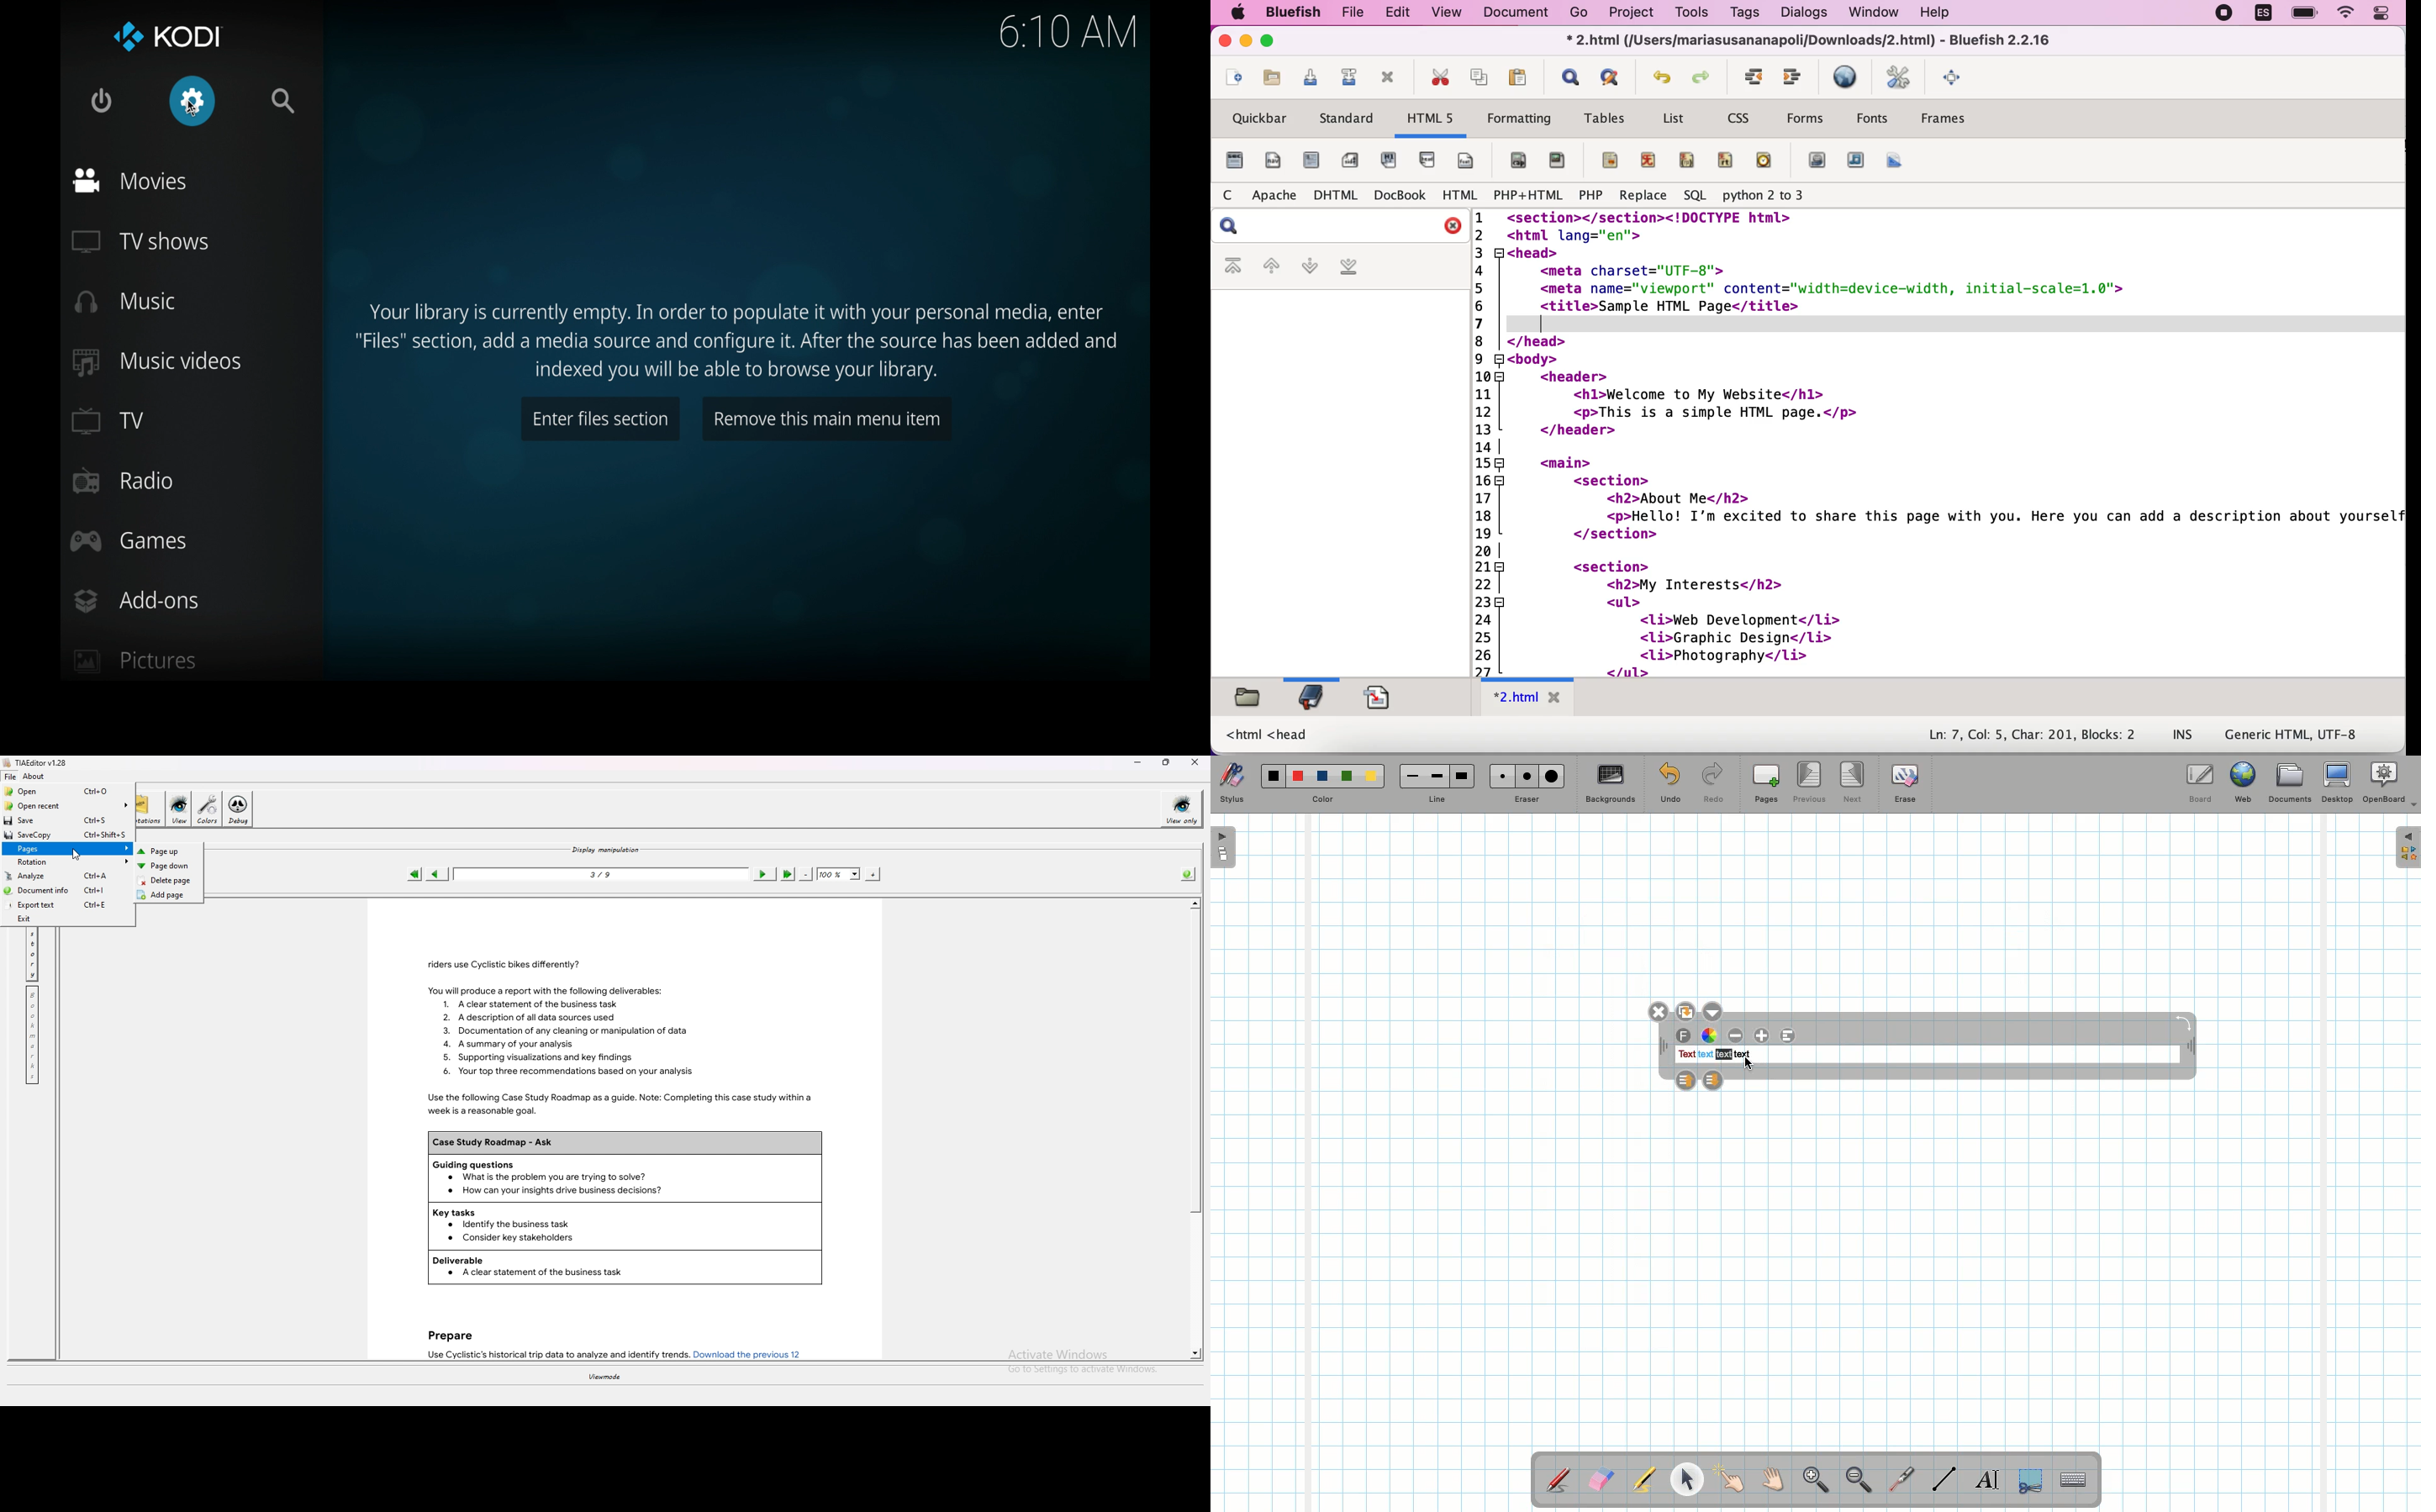  I want to click on mac logo, so click(1239, 12).